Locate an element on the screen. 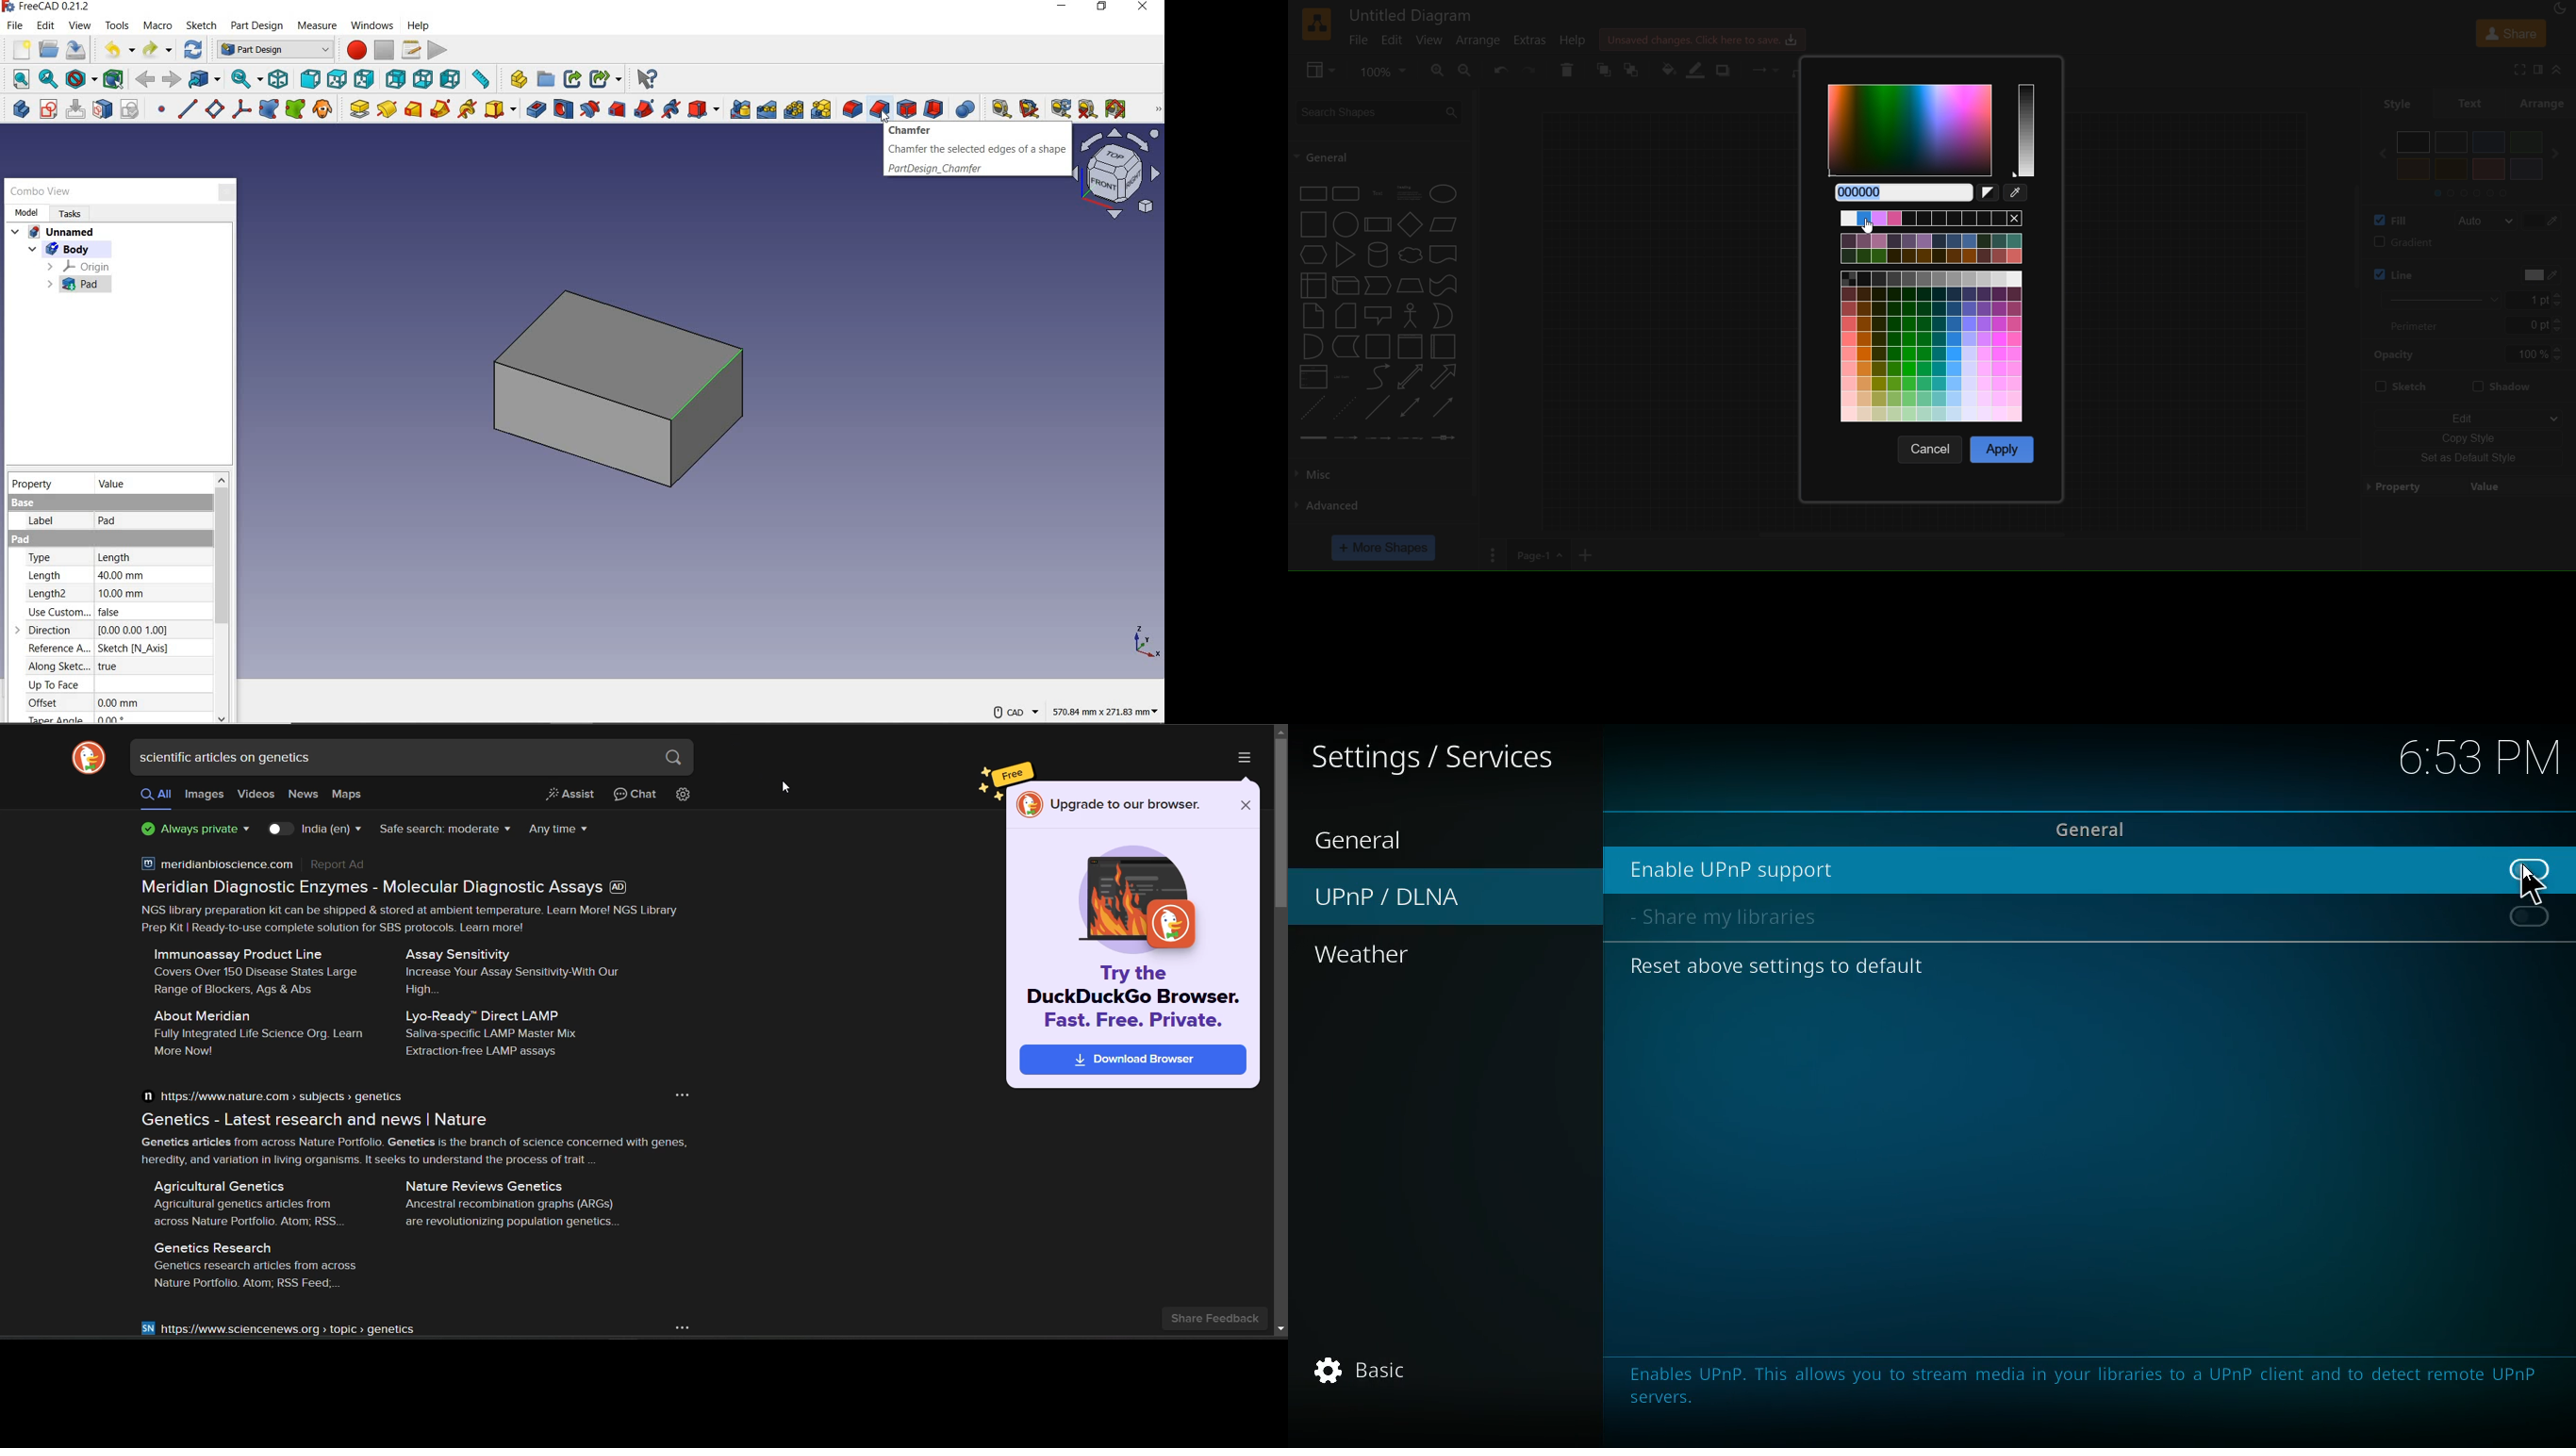 The width and height of the screenshot is (2576, 1456). pocket is located at coordinates (534, 109).